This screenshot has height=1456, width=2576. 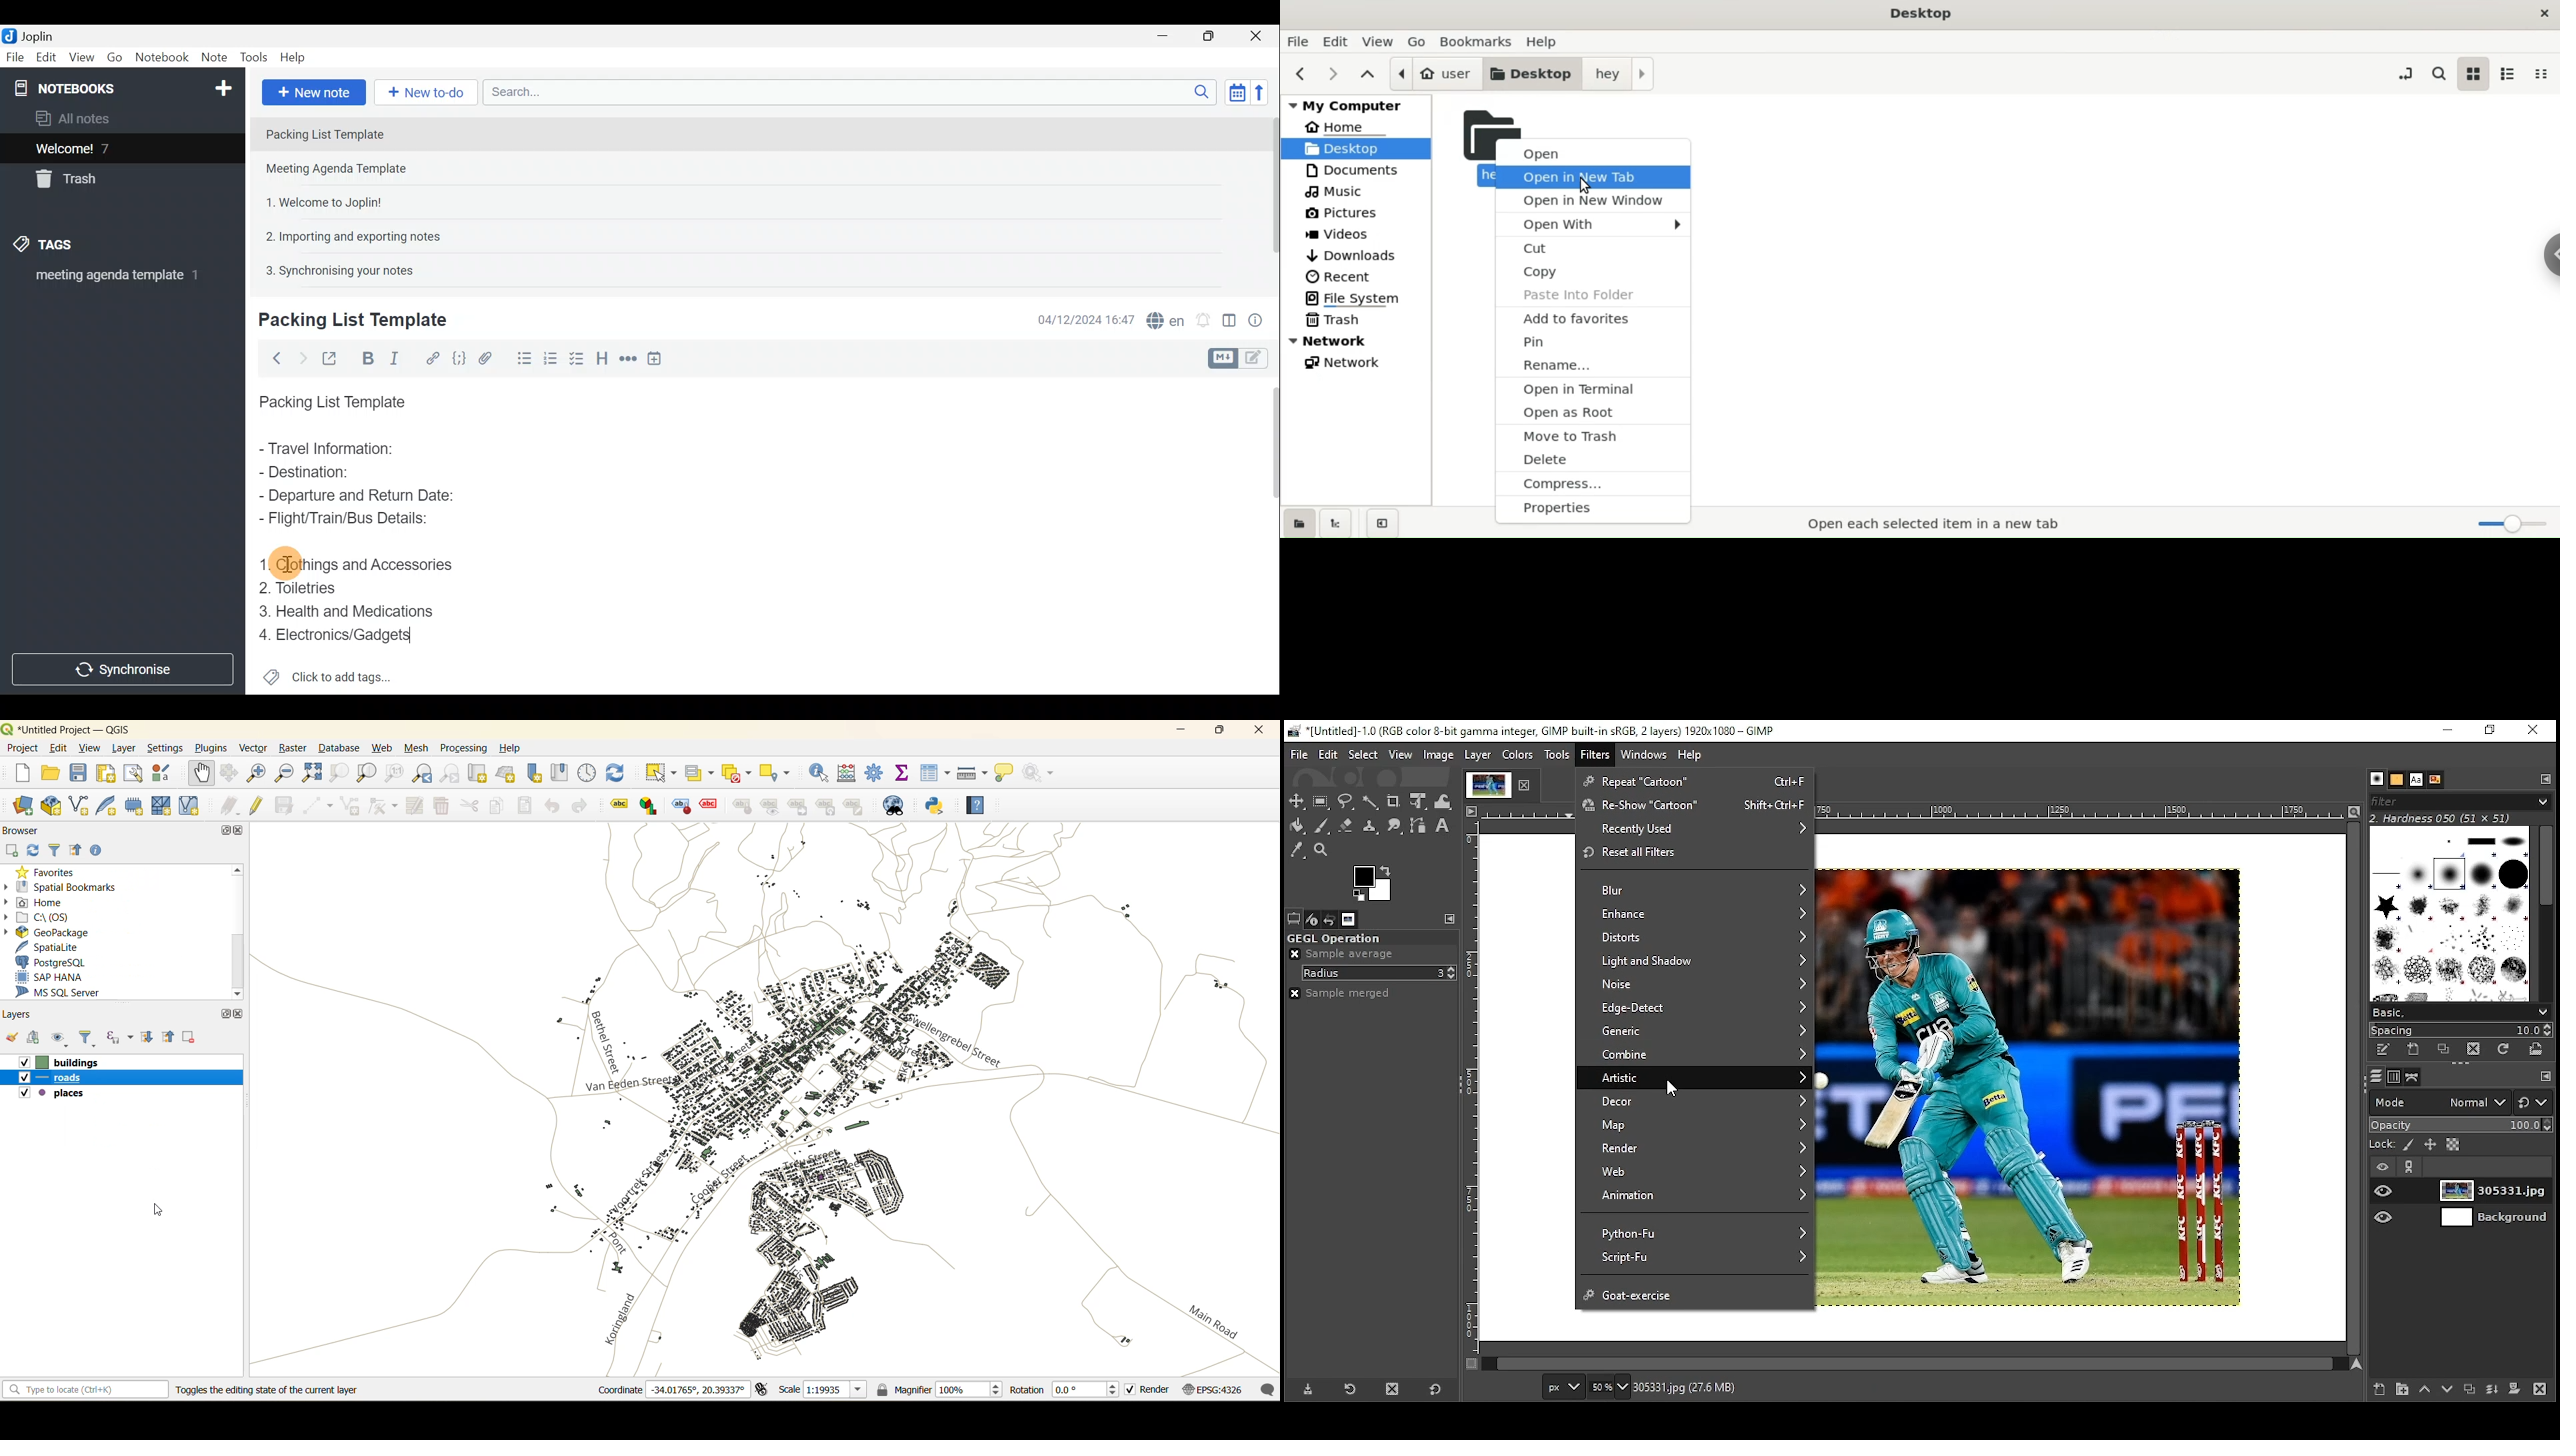 I want to click on zoom full, so click(x=311, y=771).